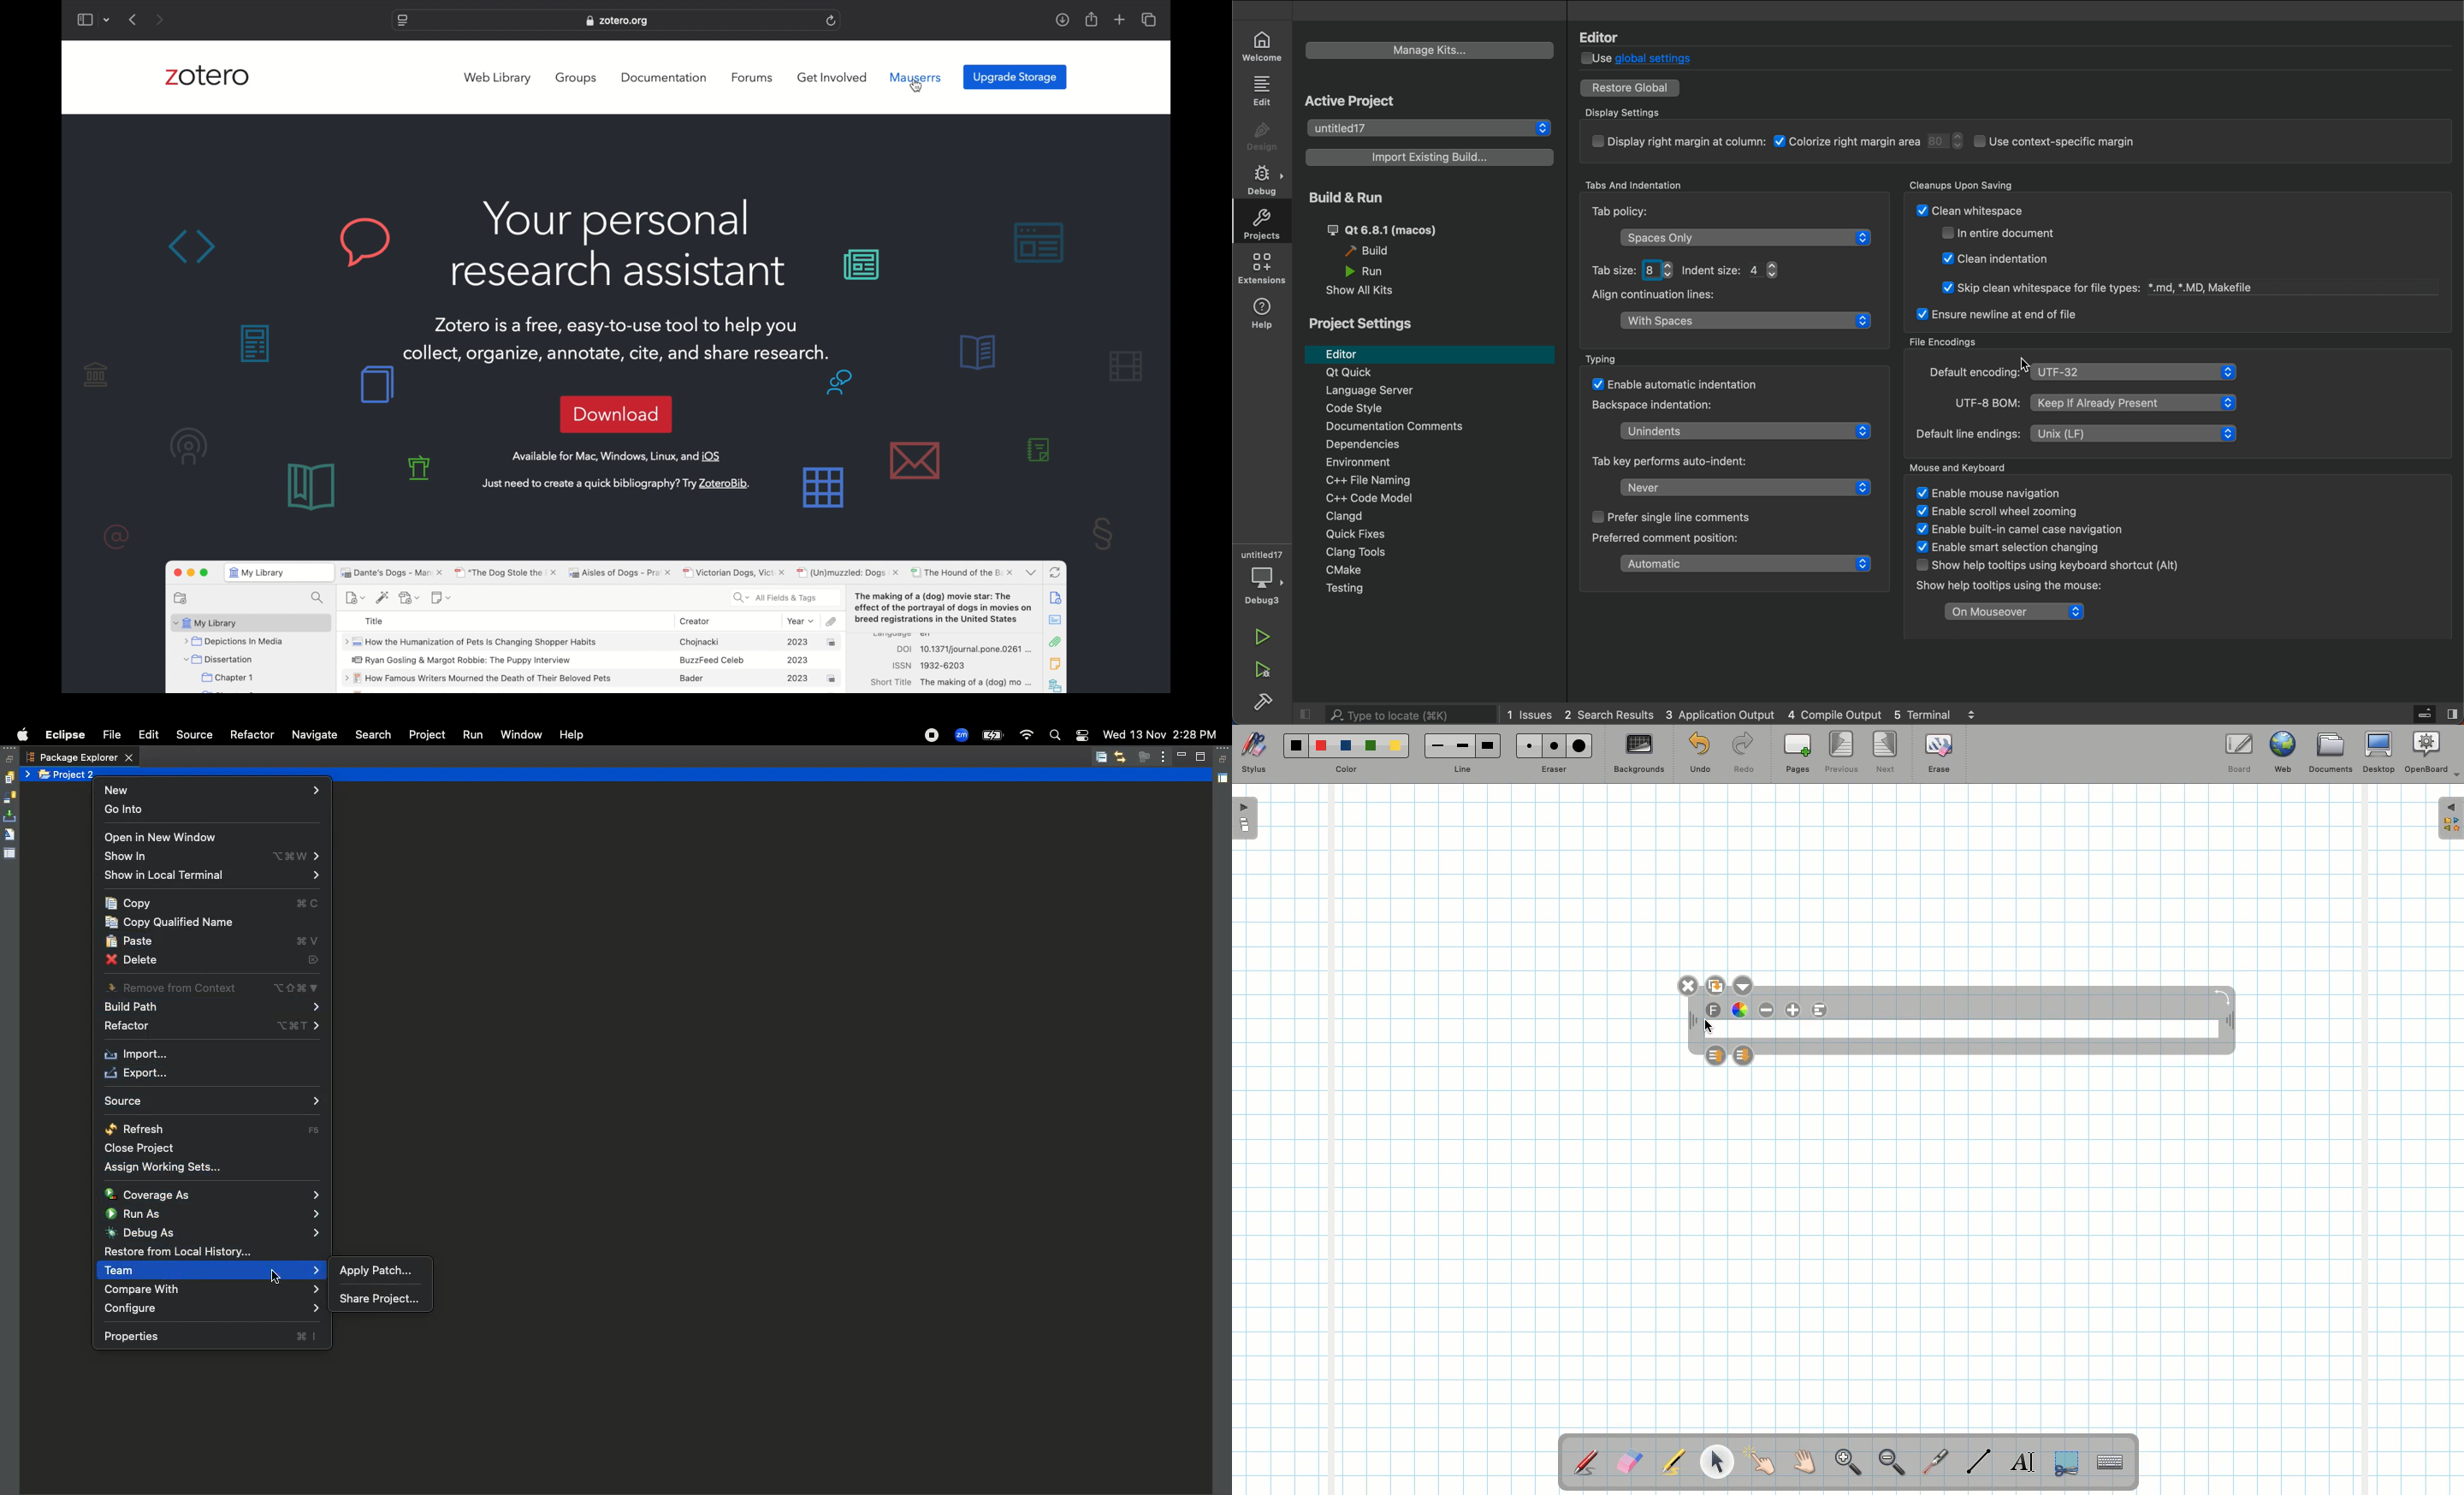  I want to click on Navigate, so click(313, 736).